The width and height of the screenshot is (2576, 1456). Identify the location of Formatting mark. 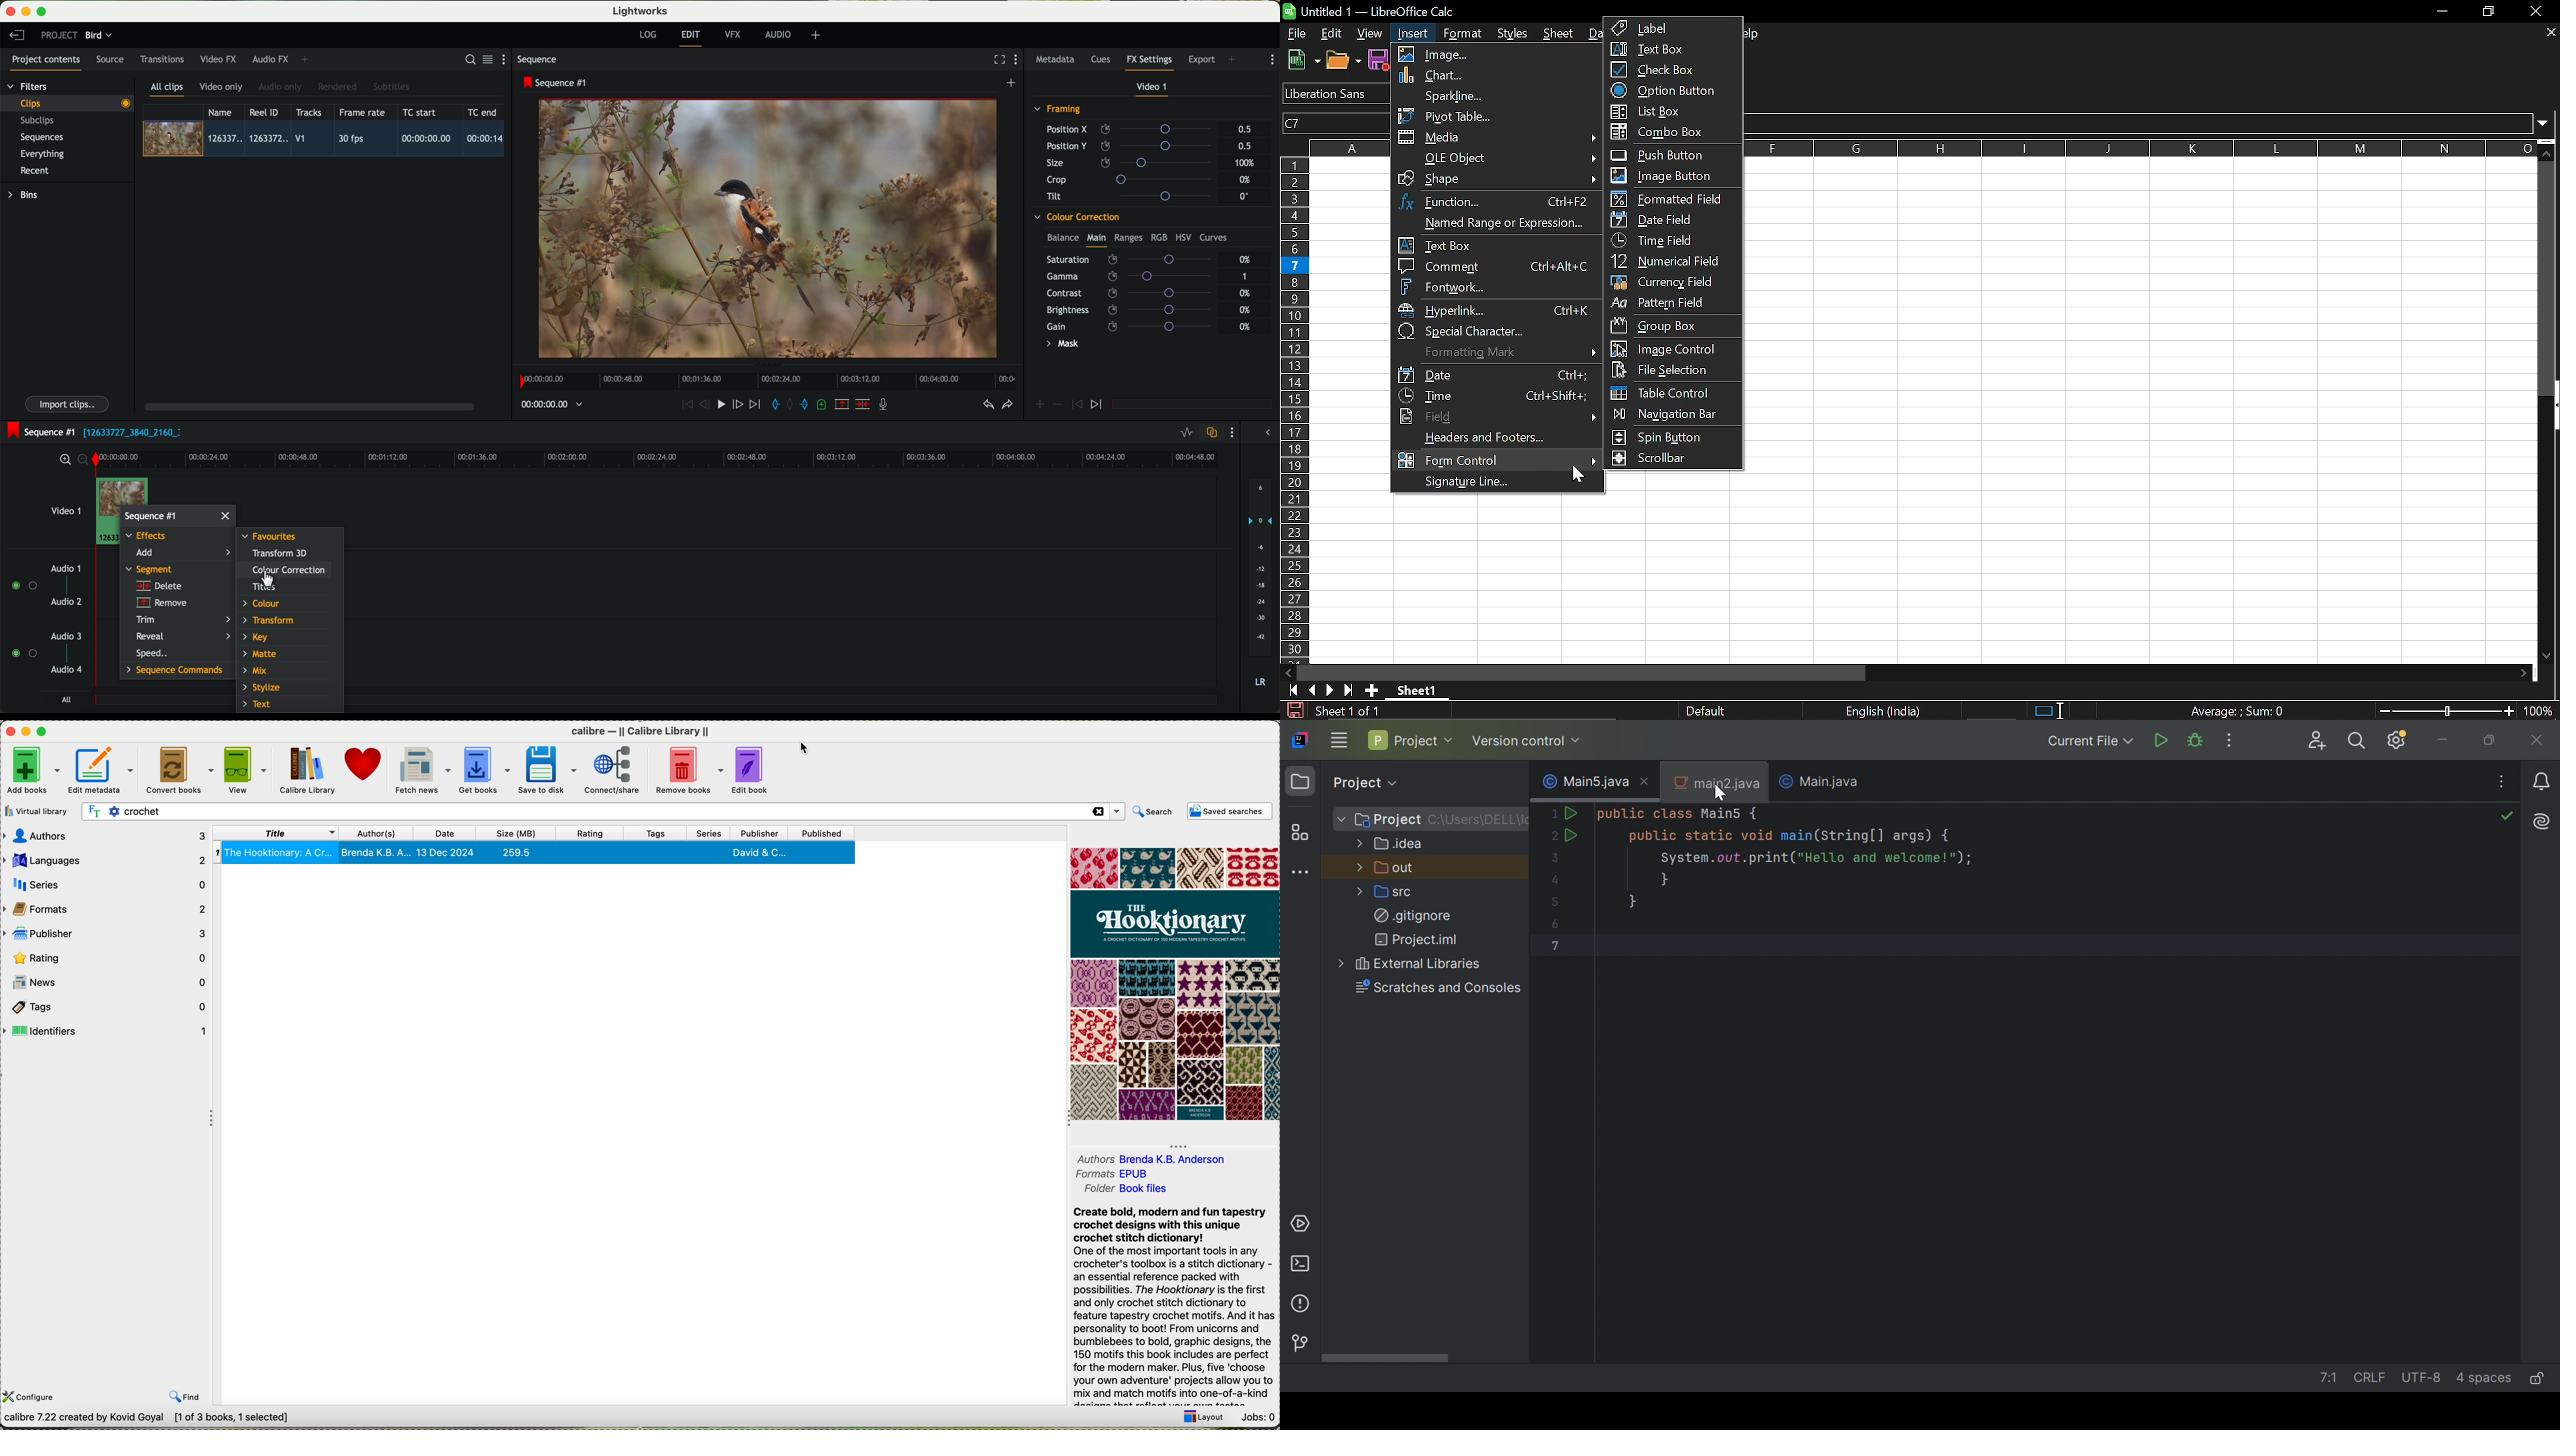
(1497, 353).